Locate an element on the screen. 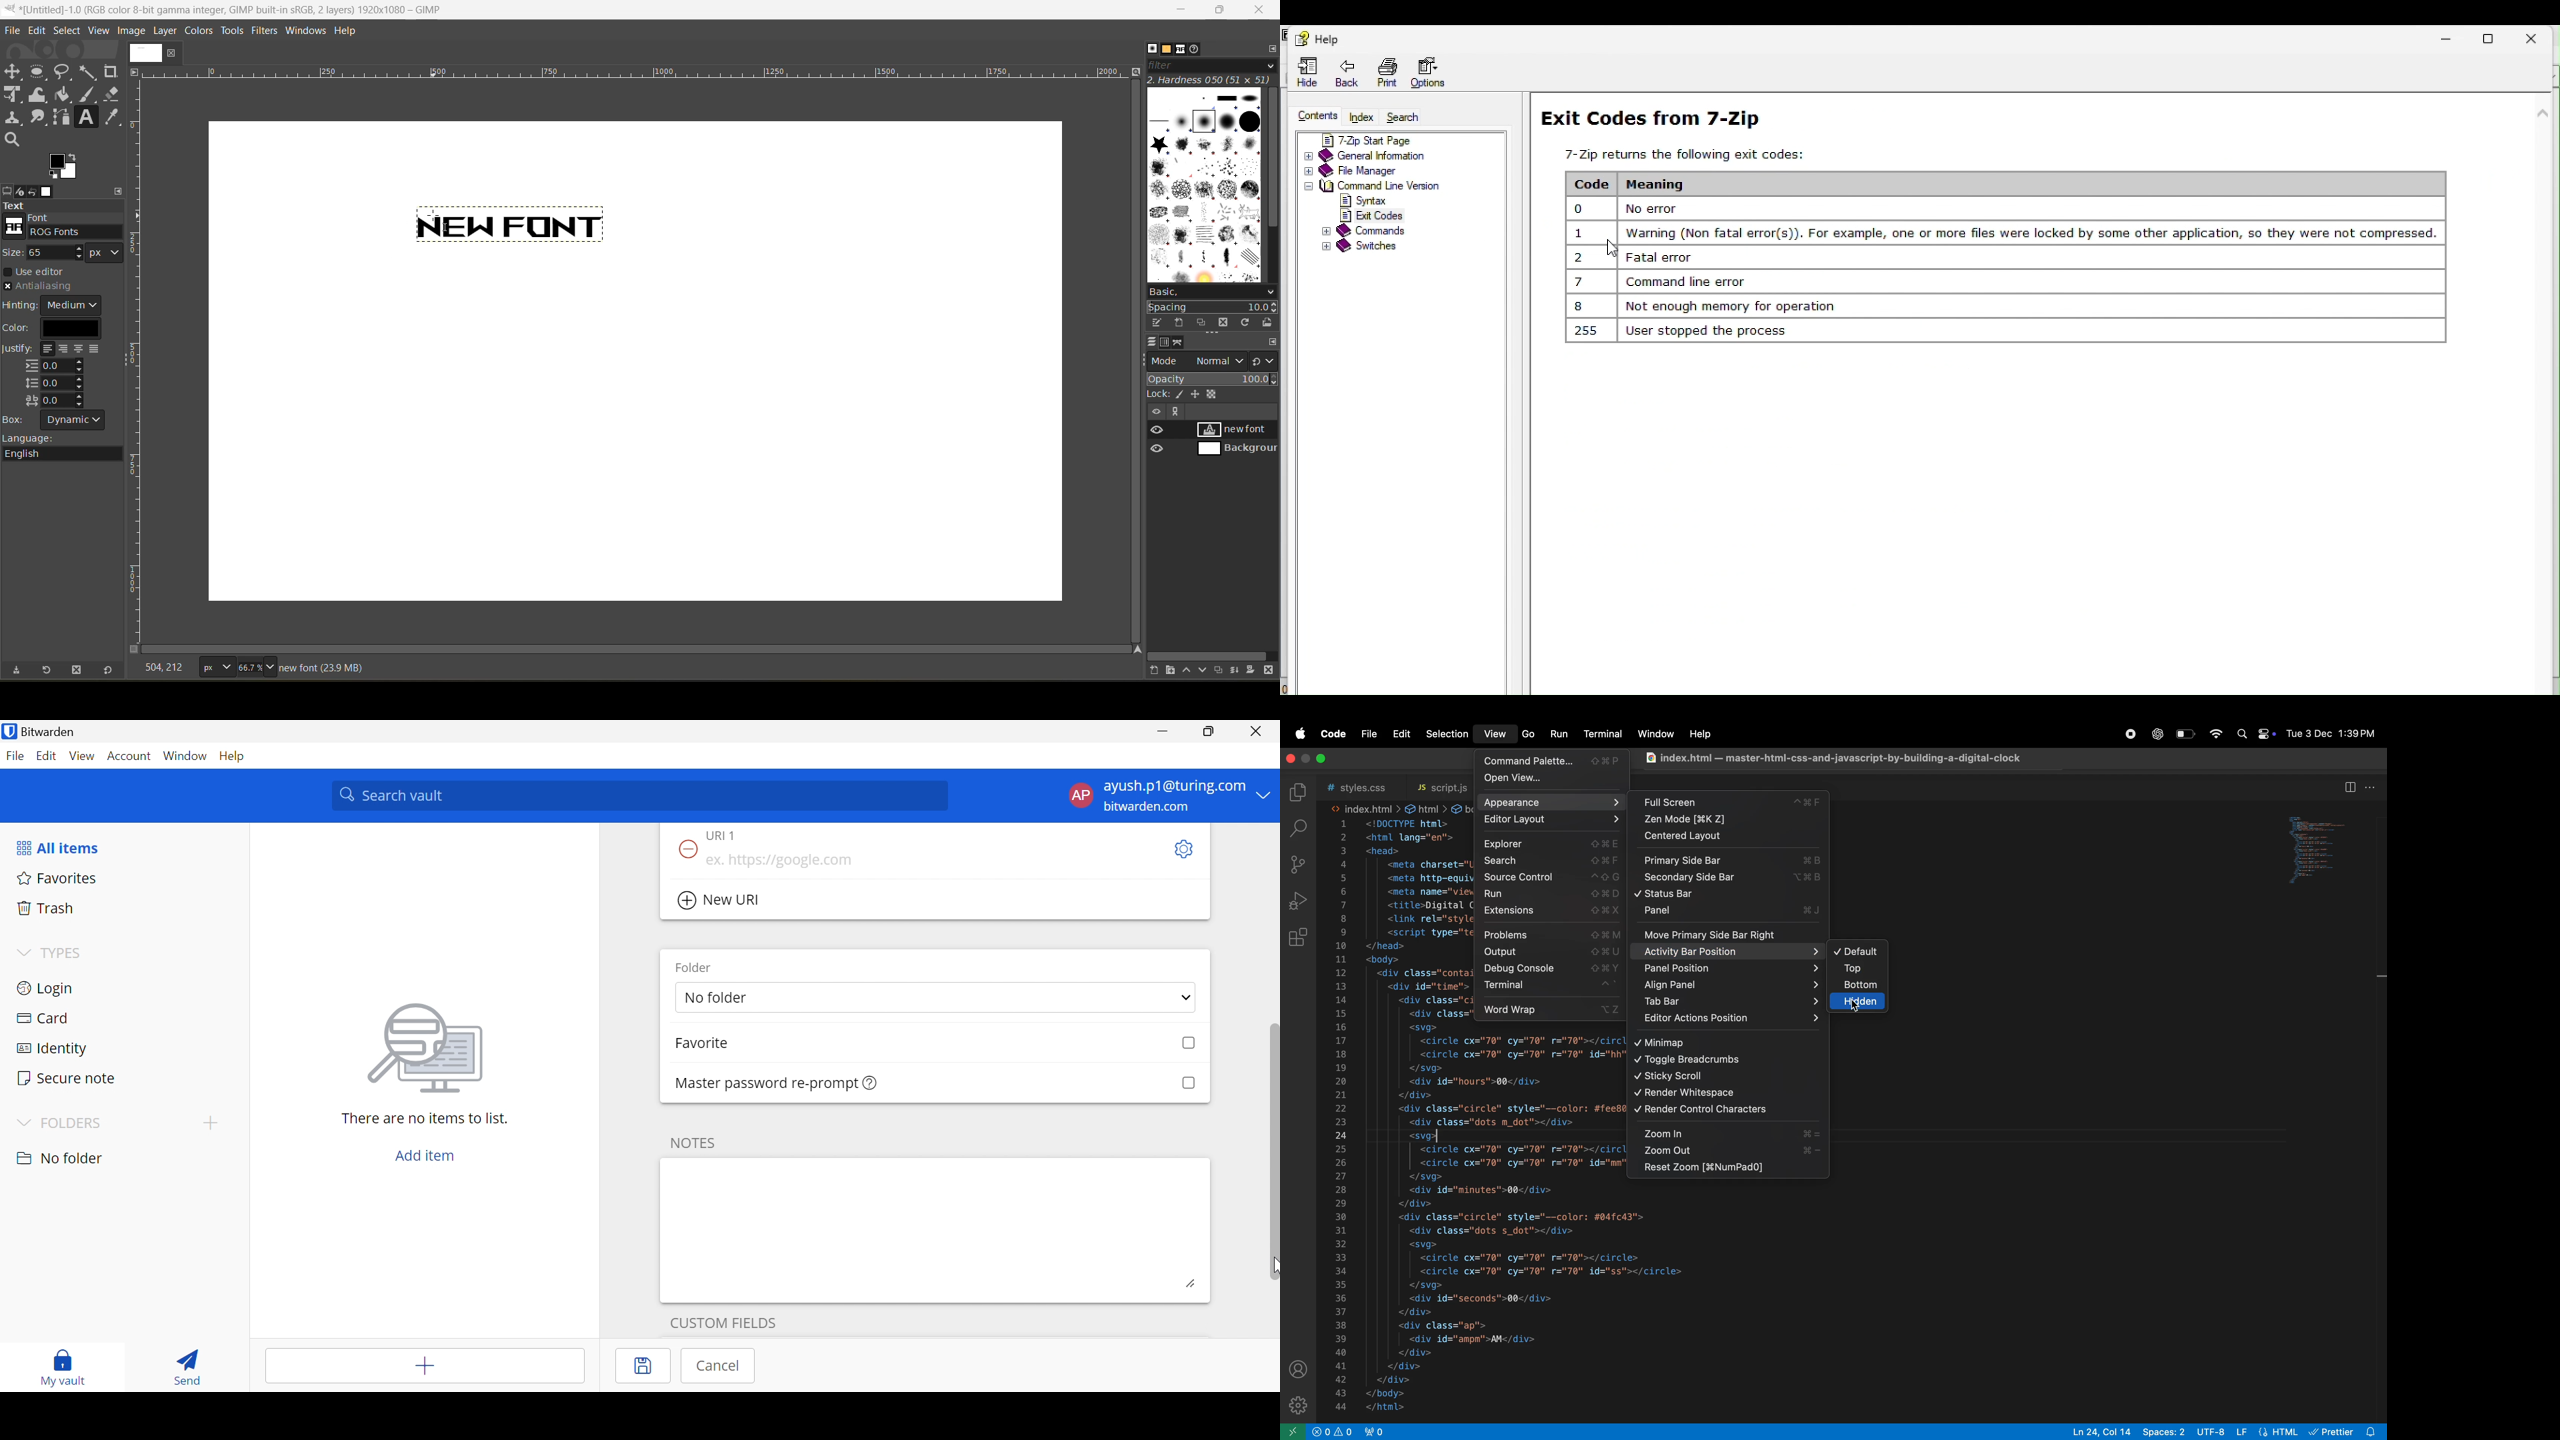  File is located at coordinates (15, 755).